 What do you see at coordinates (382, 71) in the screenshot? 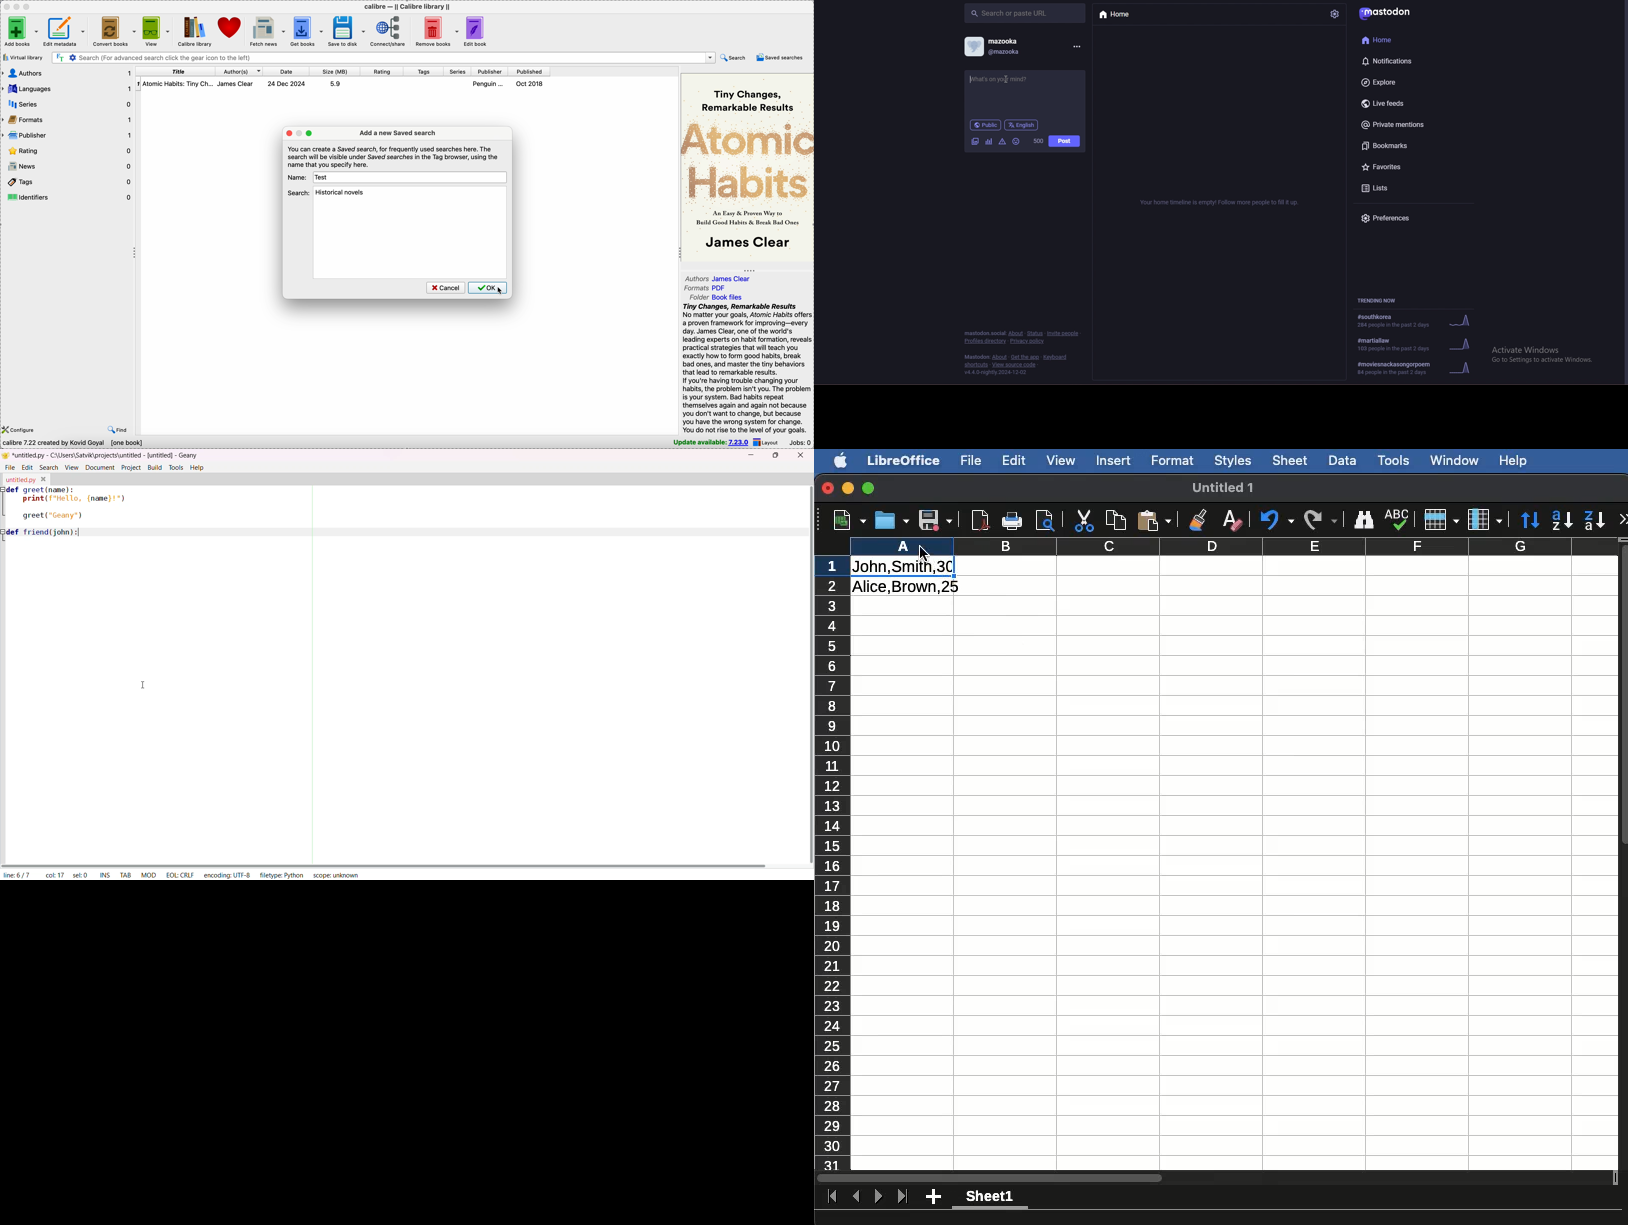
I see `rating` at bounding box center [382, 71].